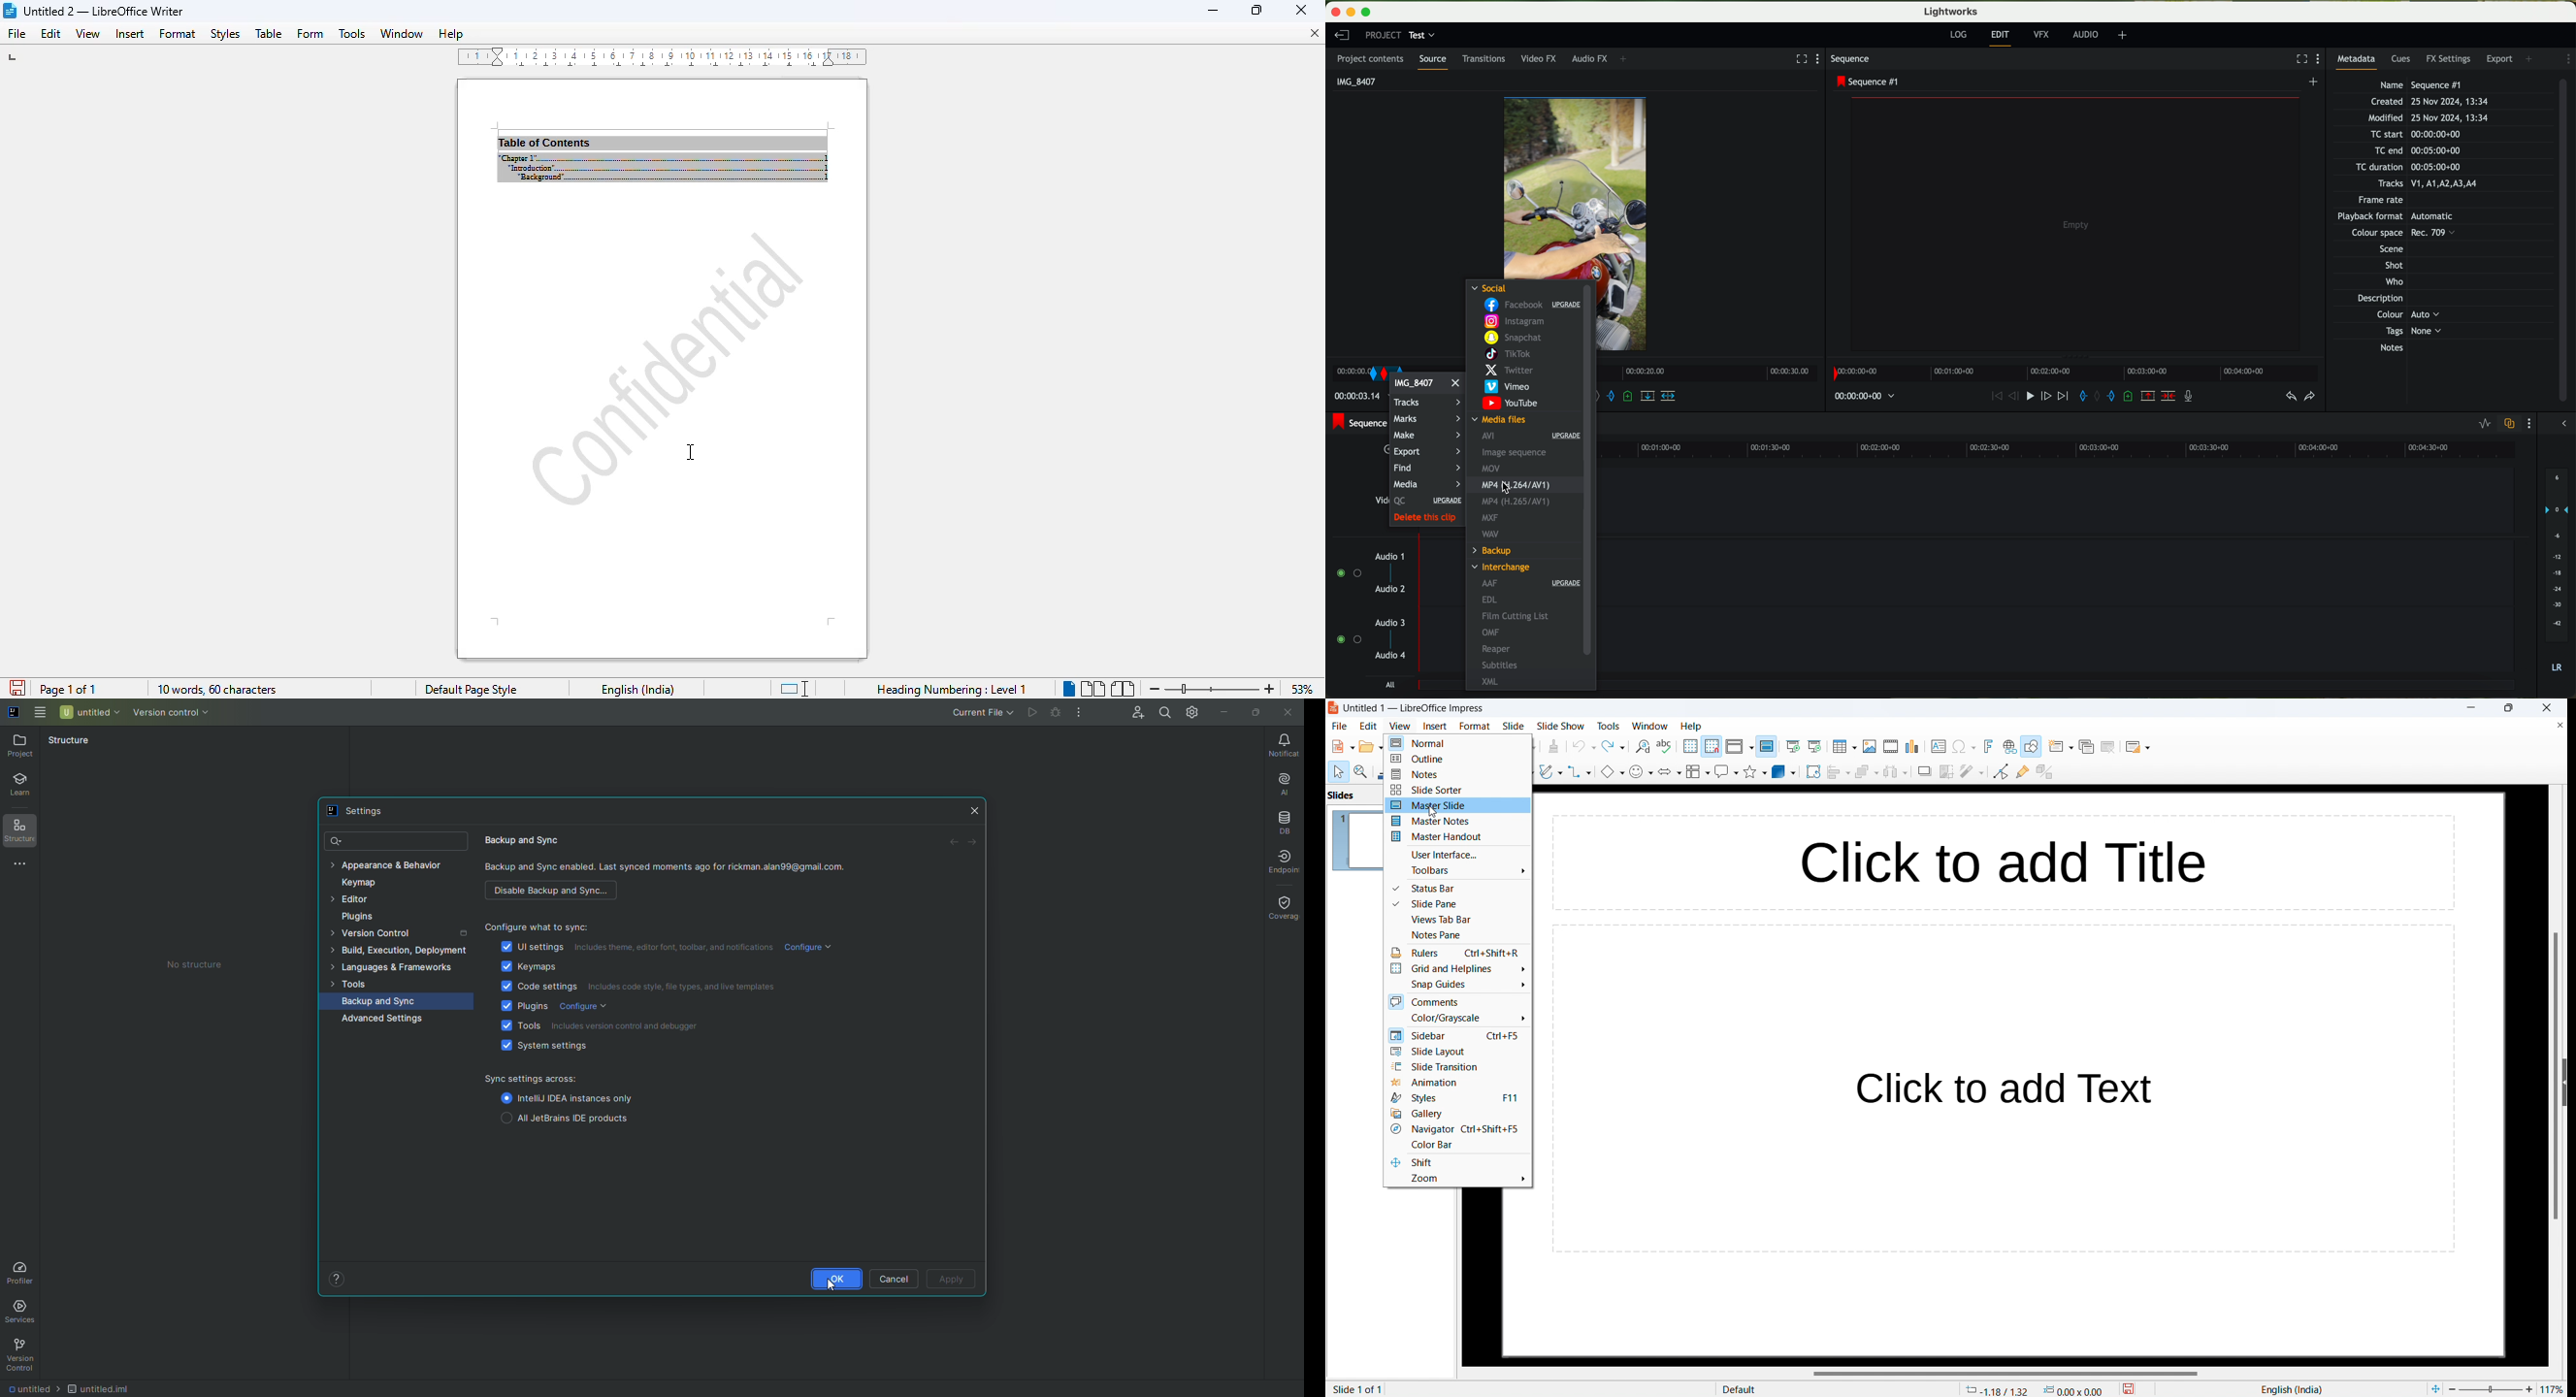 The height and width of the screenshot is (1400, 2576). Describe the element at coordinates (1513, 726) in the screenshot. I see `slide` at that location.